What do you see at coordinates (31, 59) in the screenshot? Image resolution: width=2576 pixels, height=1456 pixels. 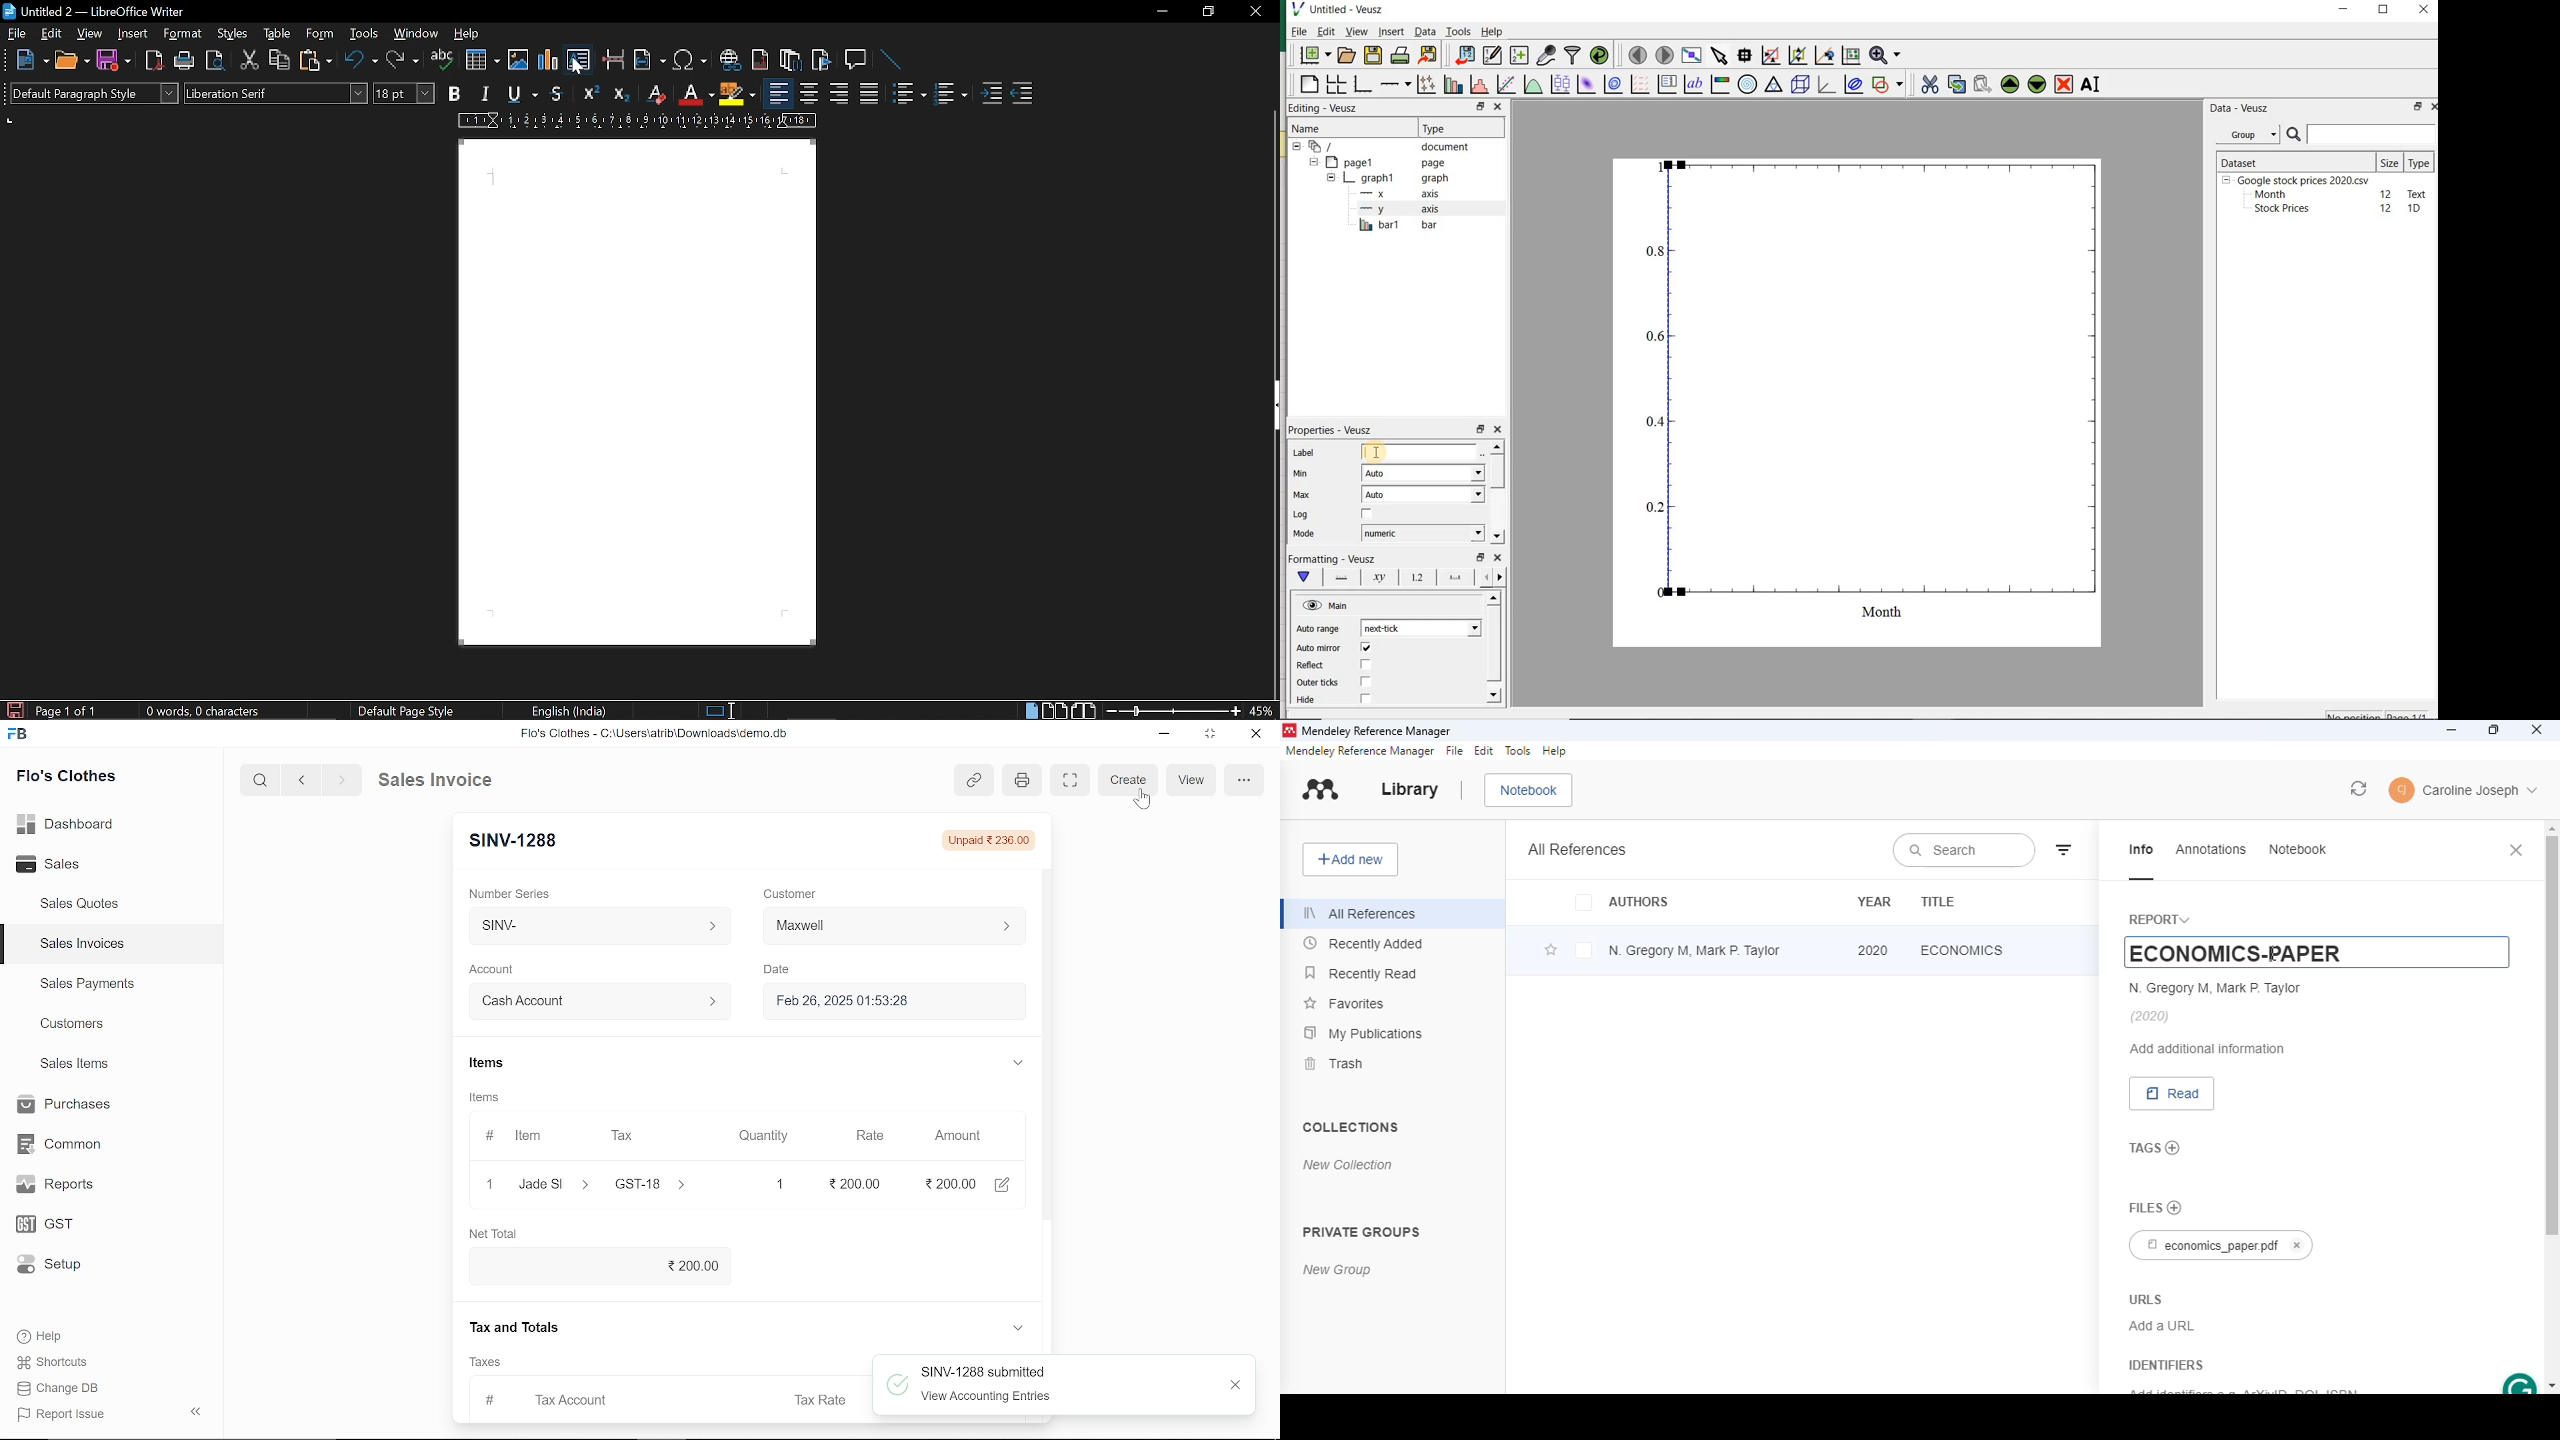 I see `new` at bounding box center [31, 59].